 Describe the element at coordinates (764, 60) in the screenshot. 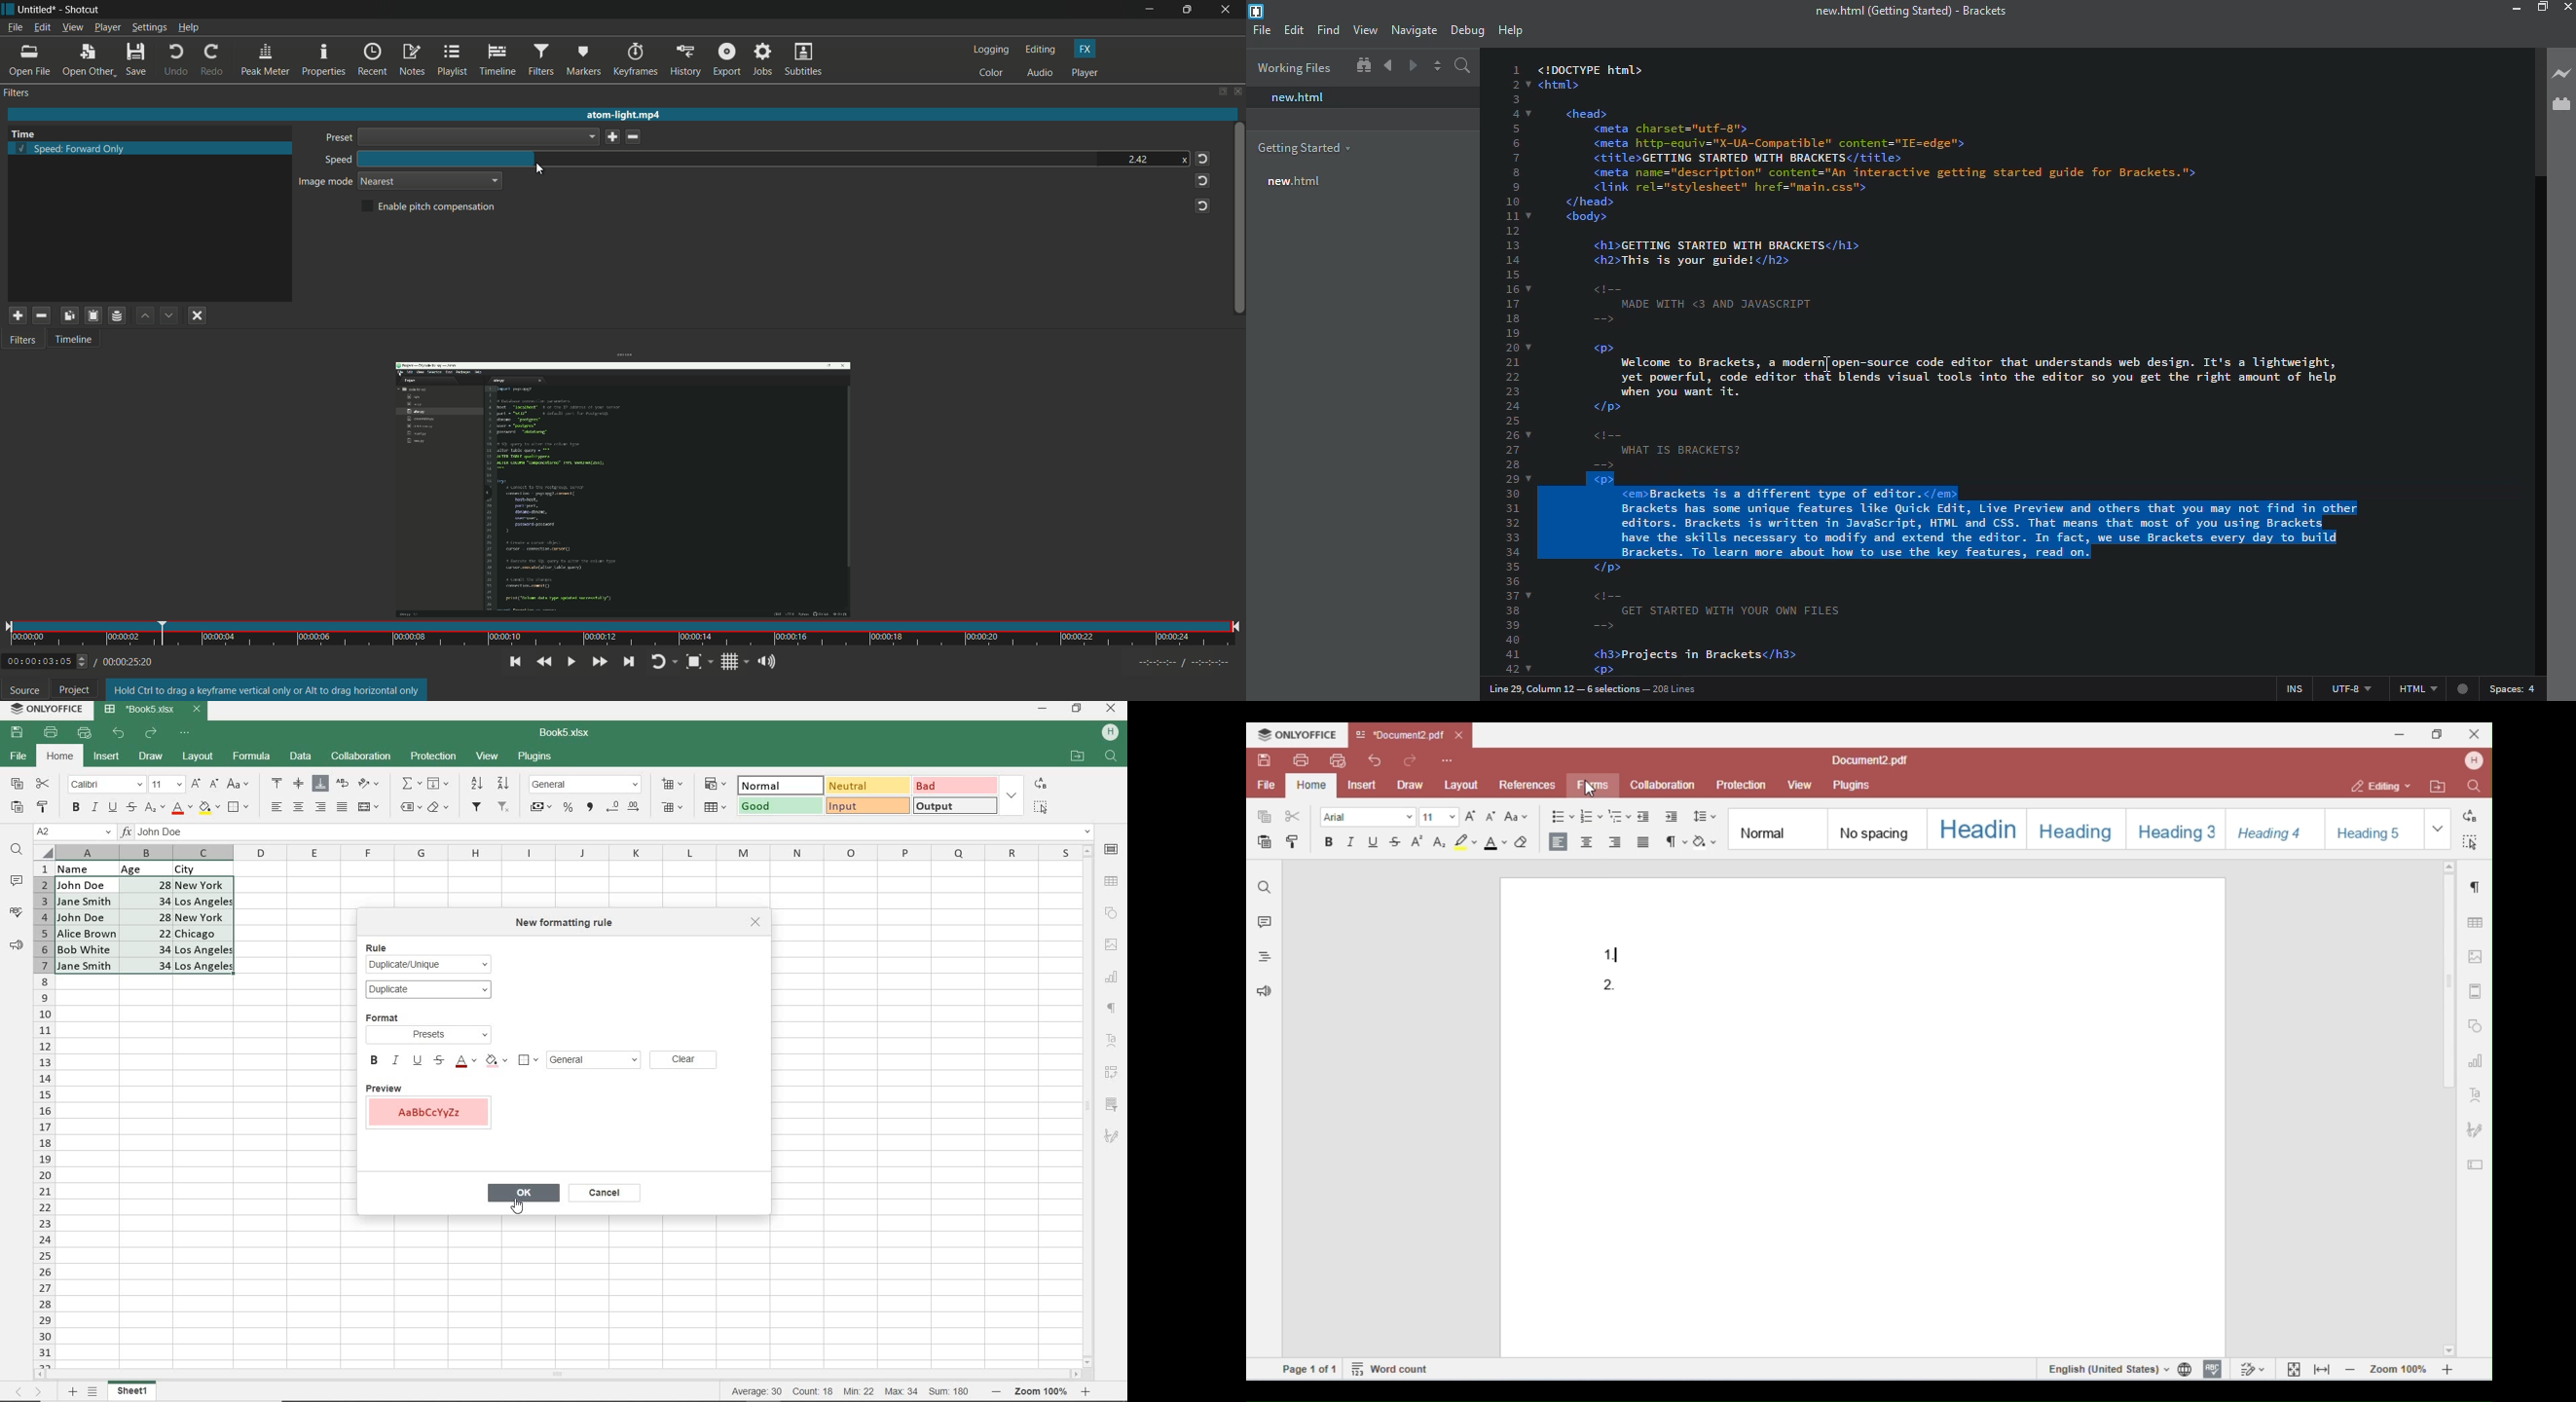

I see `jobs` at that location.